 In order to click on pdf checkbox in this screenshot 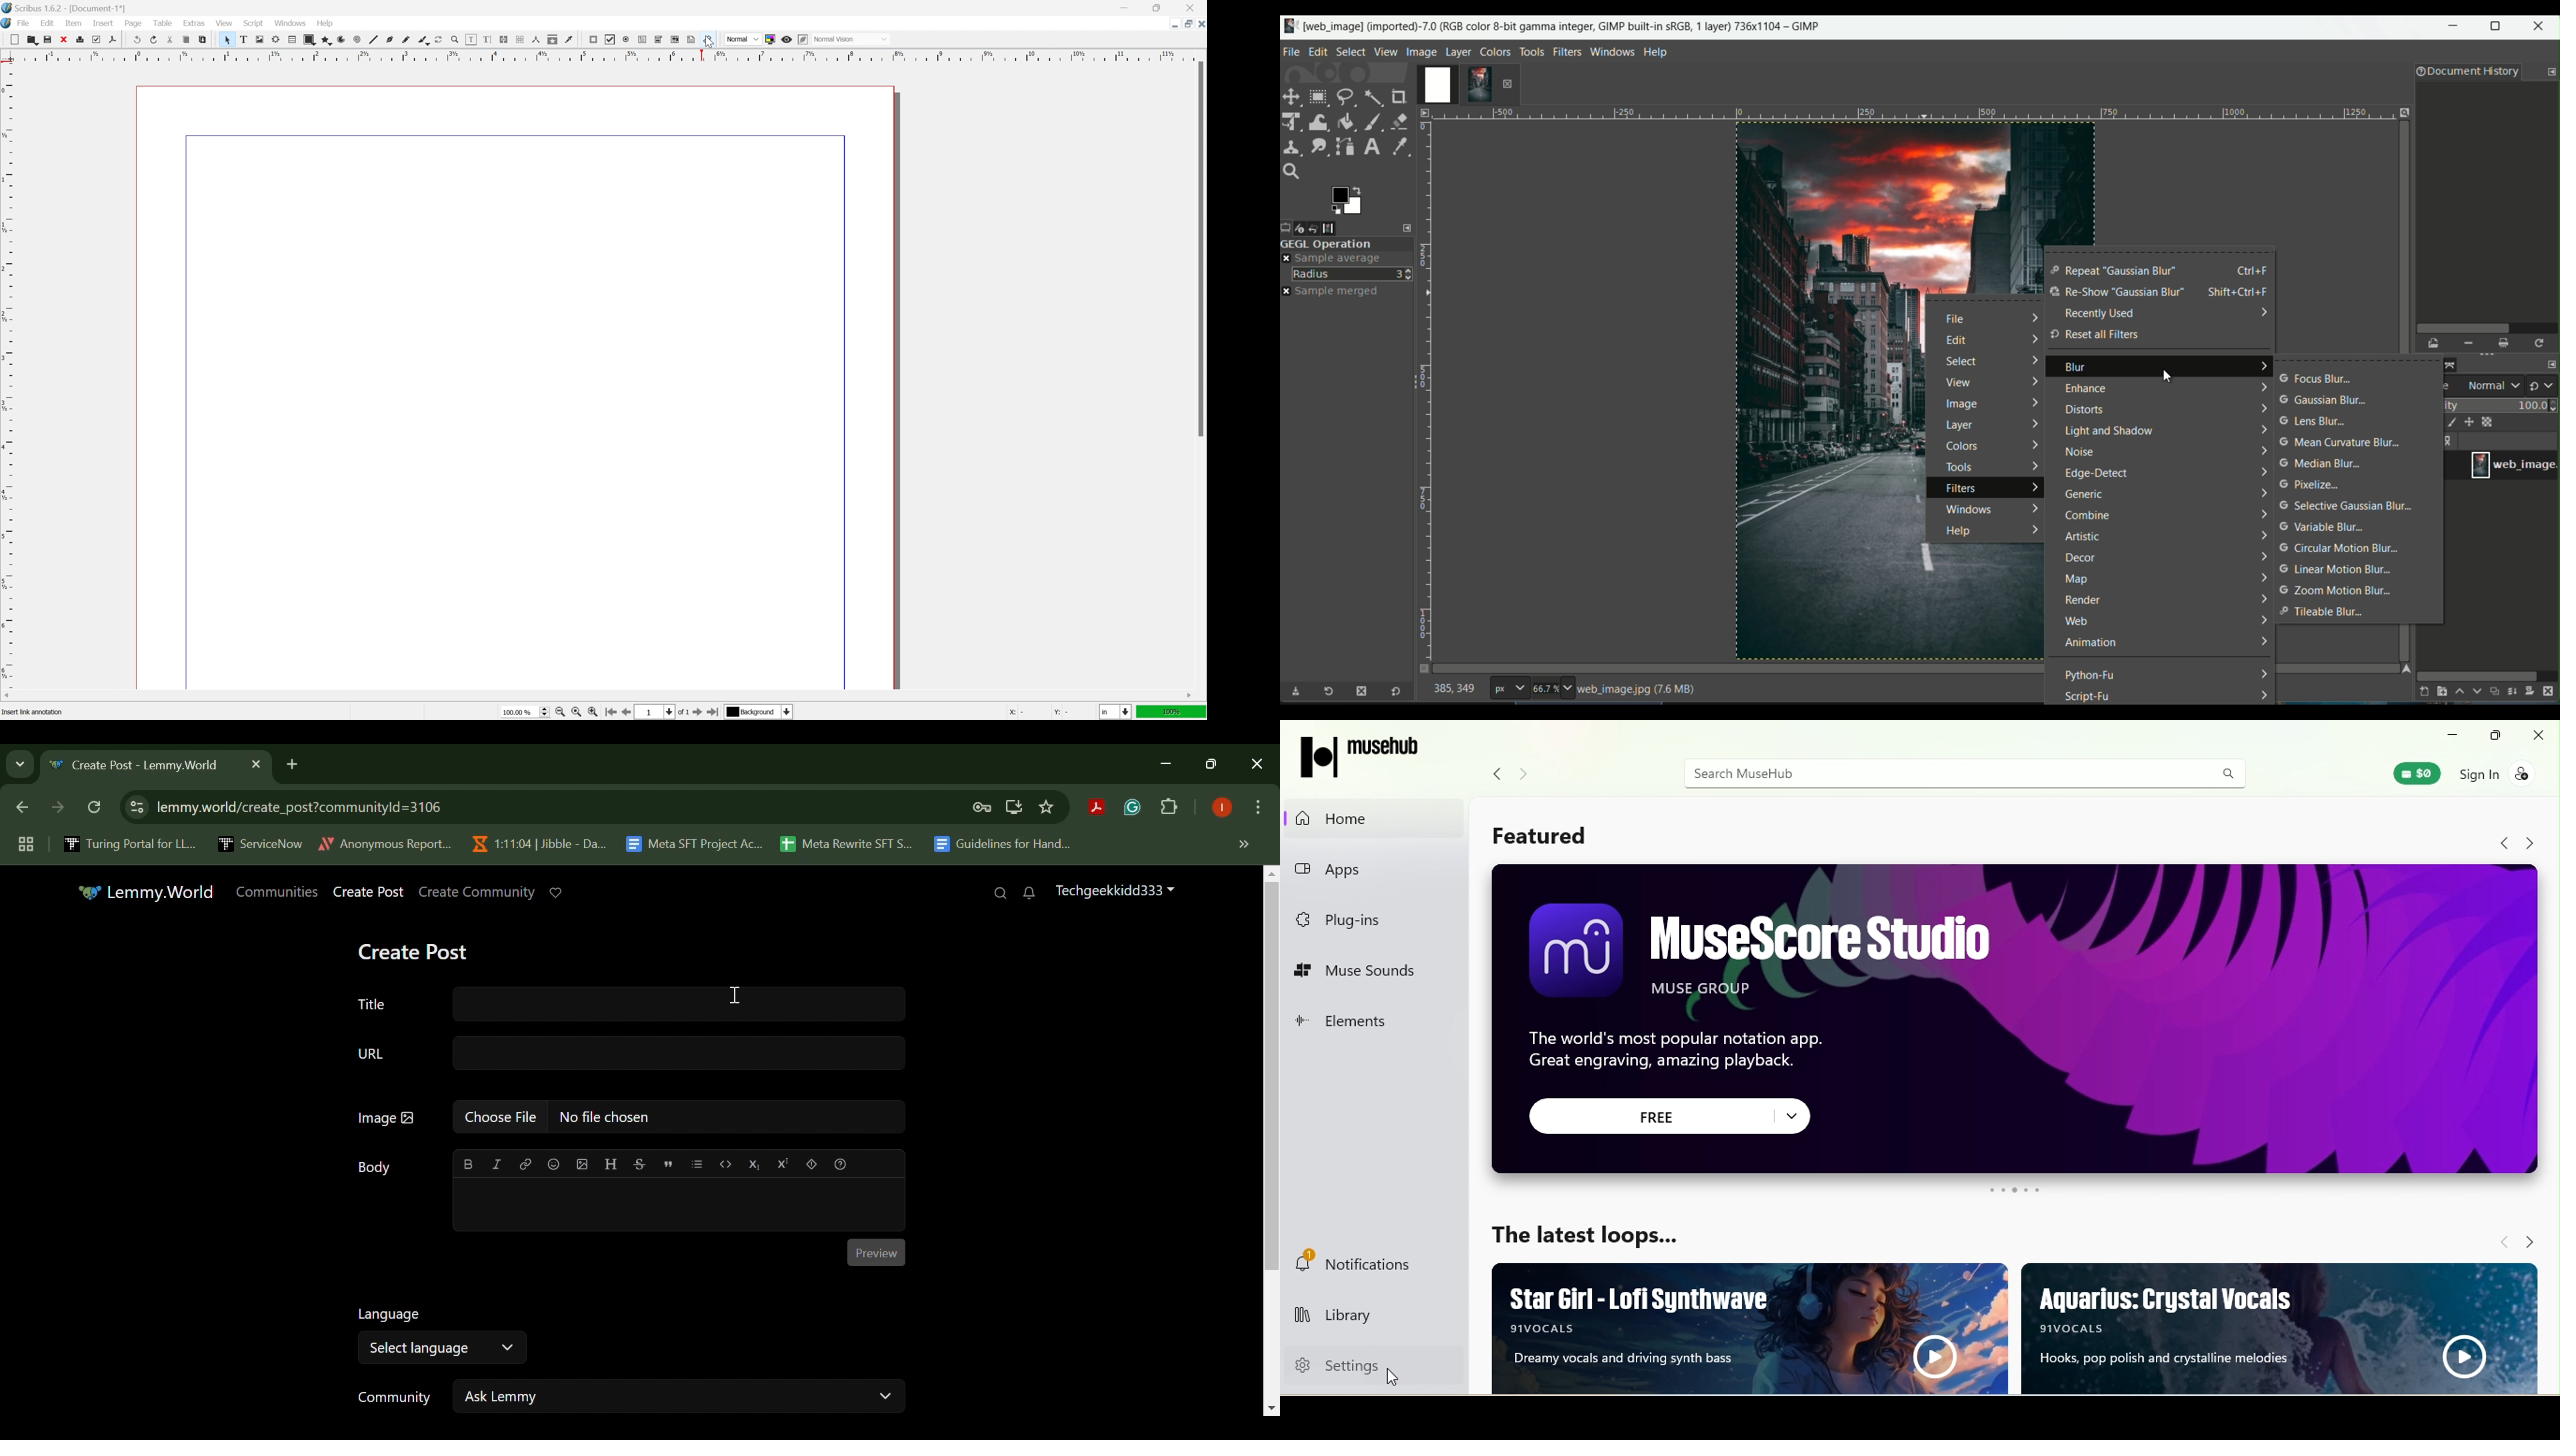, I will do `click(611, 40)`.